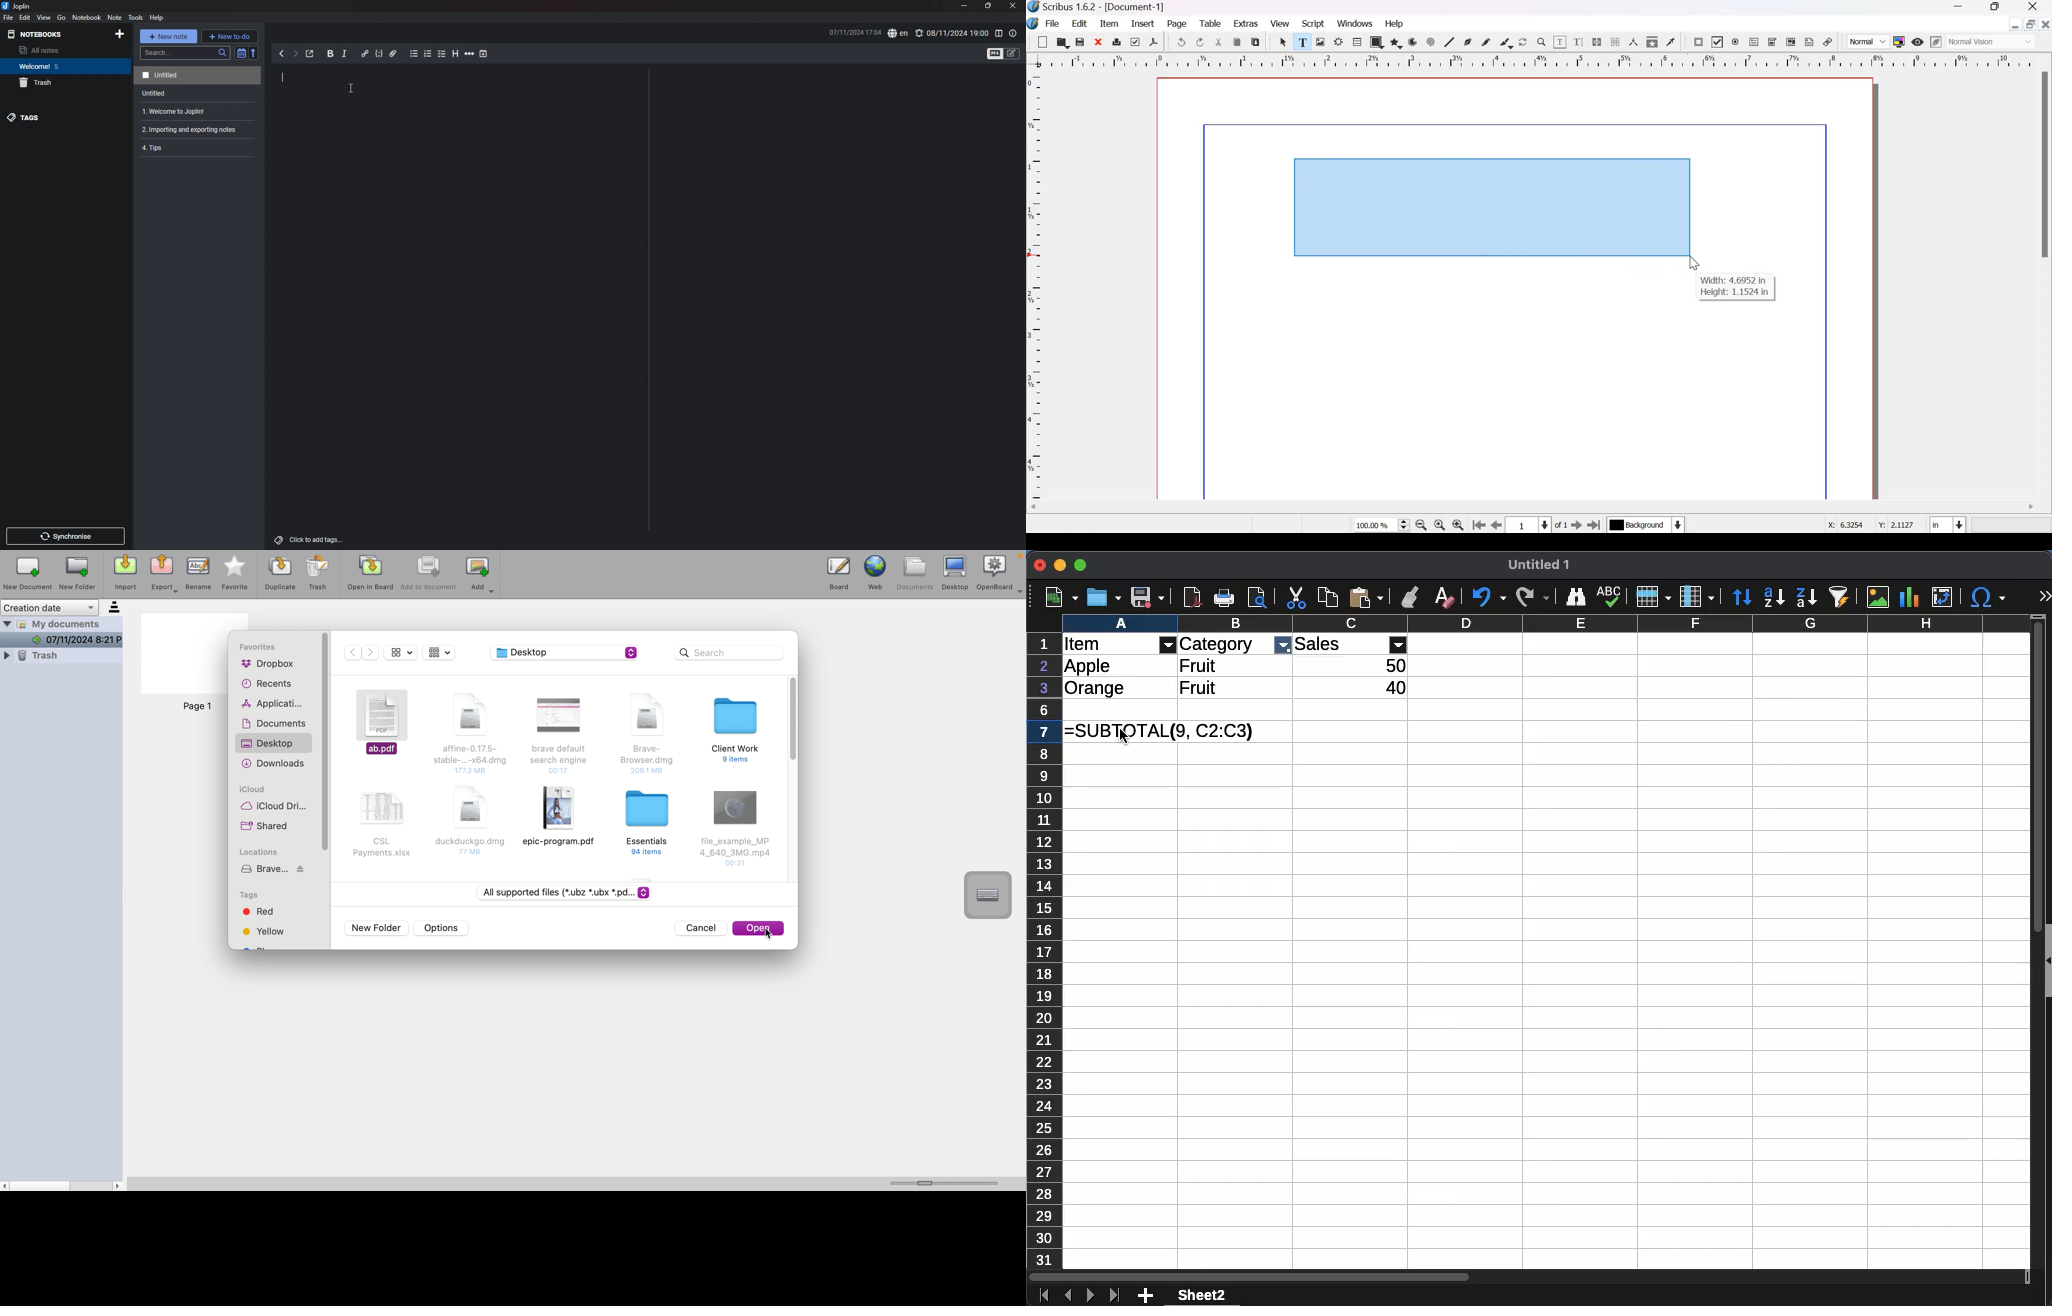  Describe the element at coordinates (1297, 598) in the screenshot. I see `cut` at that location.